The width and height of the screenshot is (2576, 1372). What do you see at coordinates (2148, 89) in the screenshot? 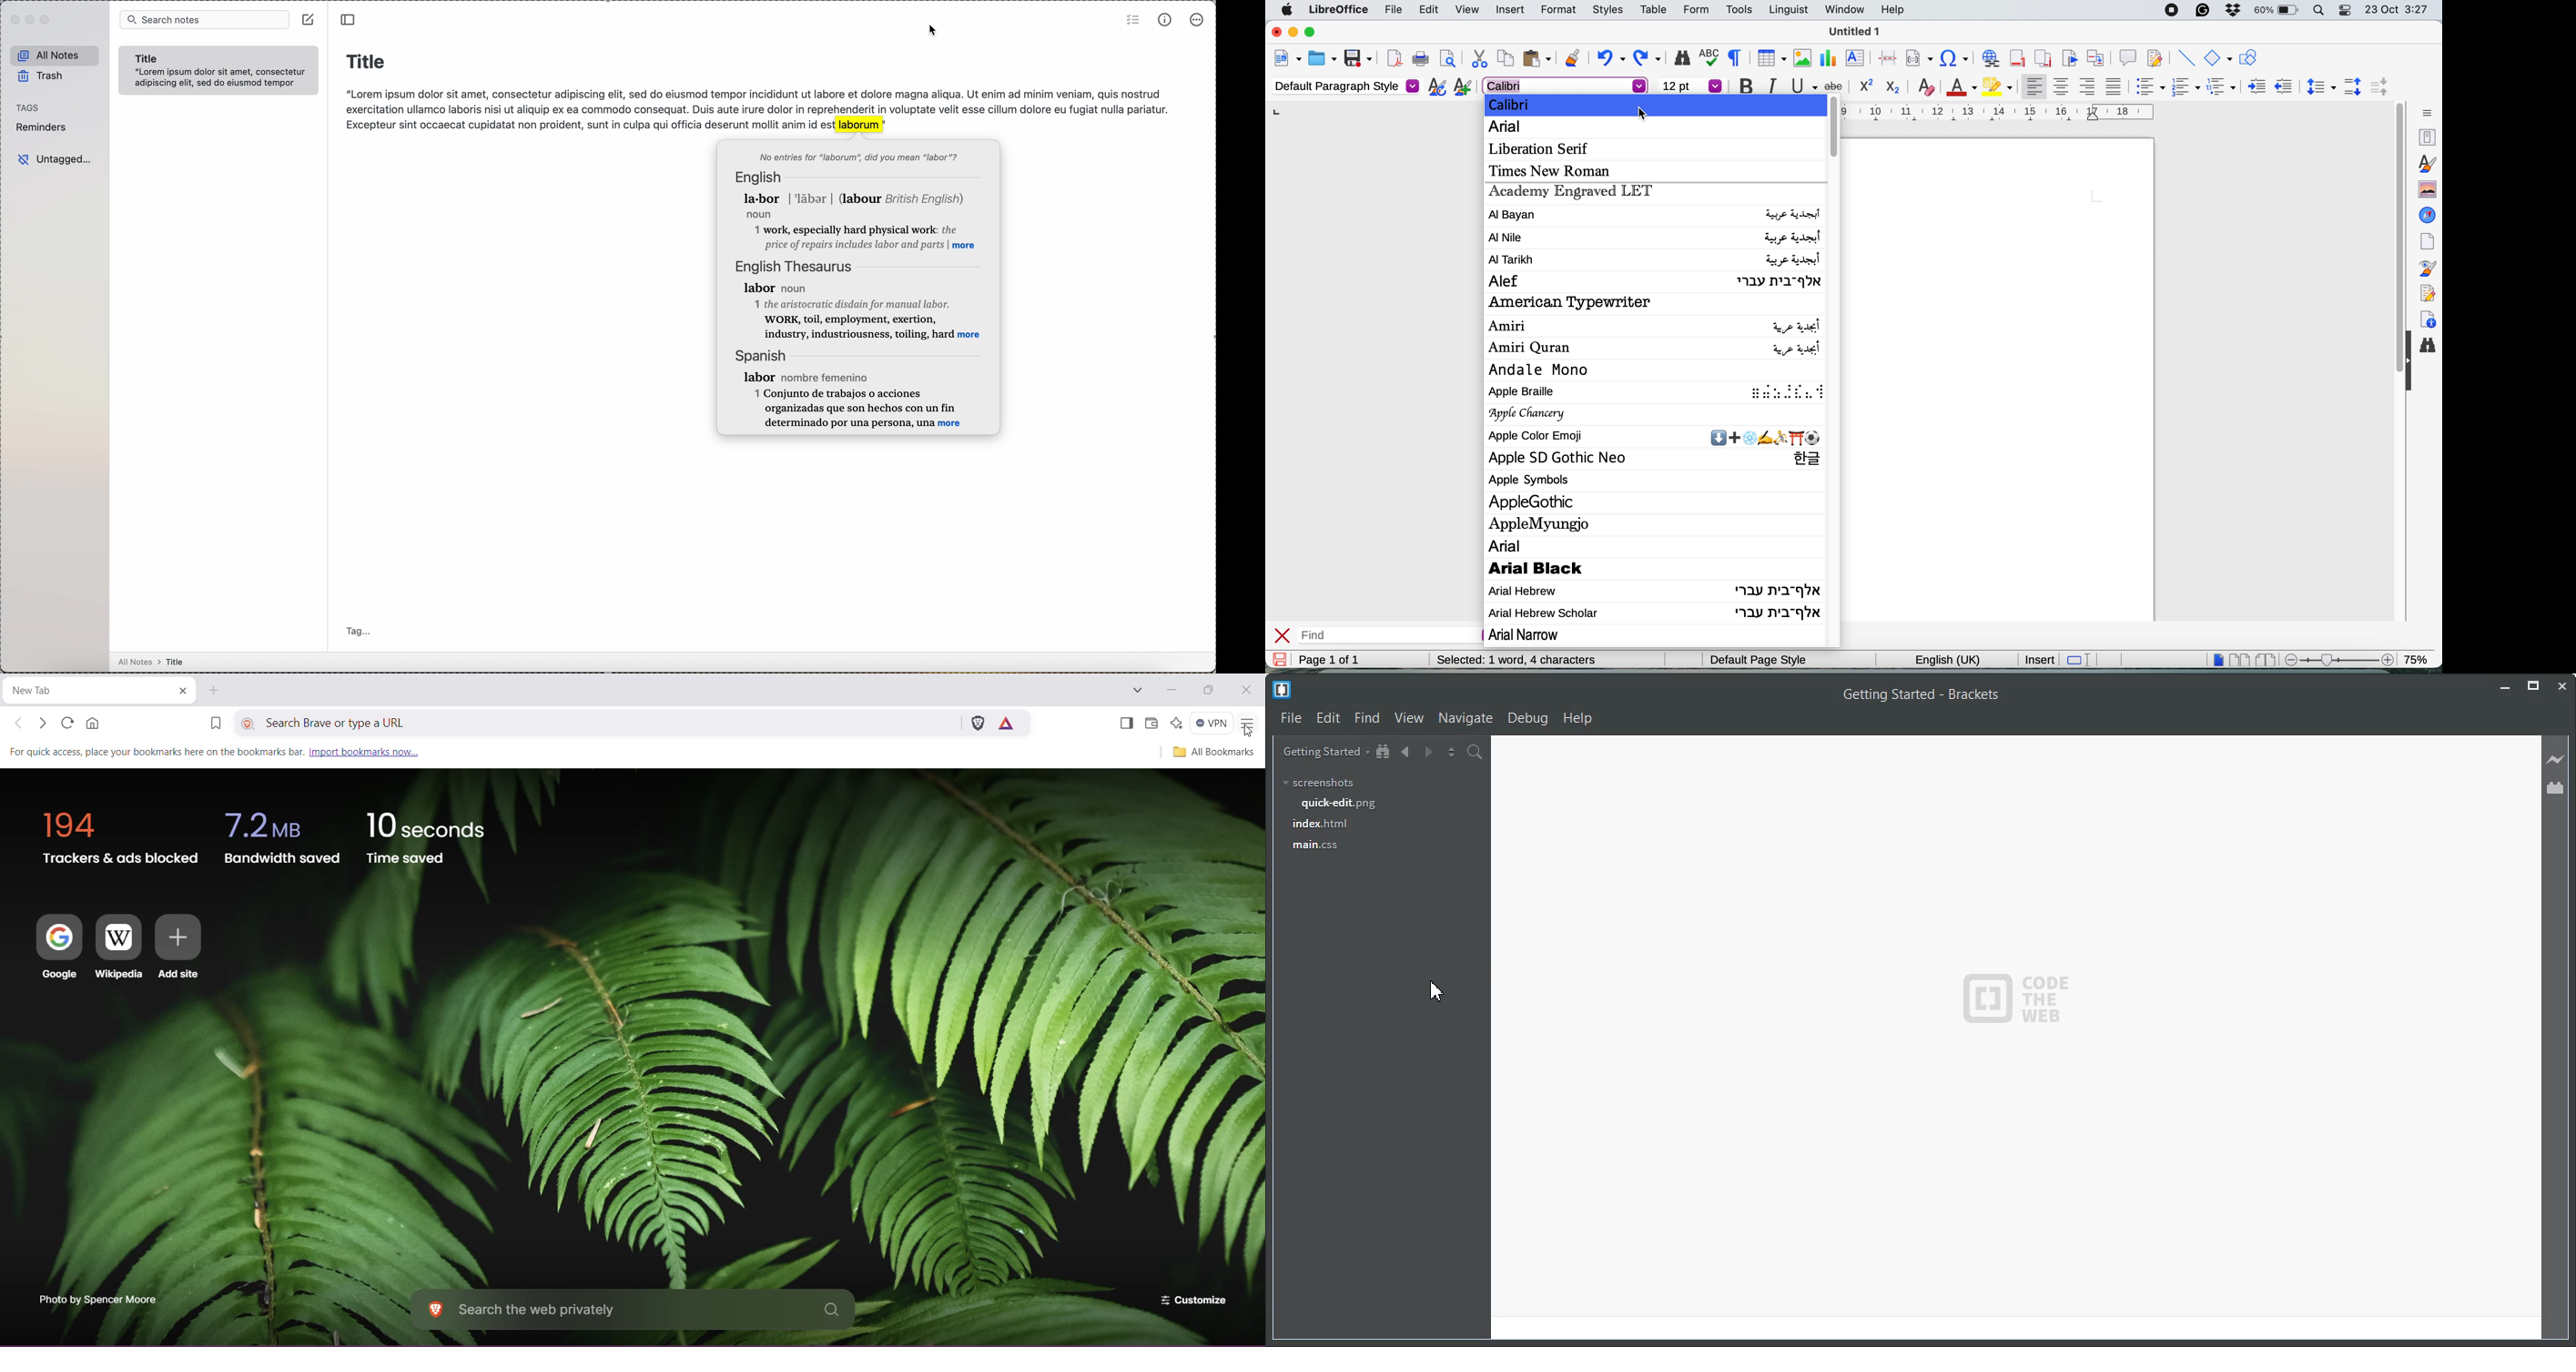
I see `toggle unordered list` at bounding box center [2148, 89].